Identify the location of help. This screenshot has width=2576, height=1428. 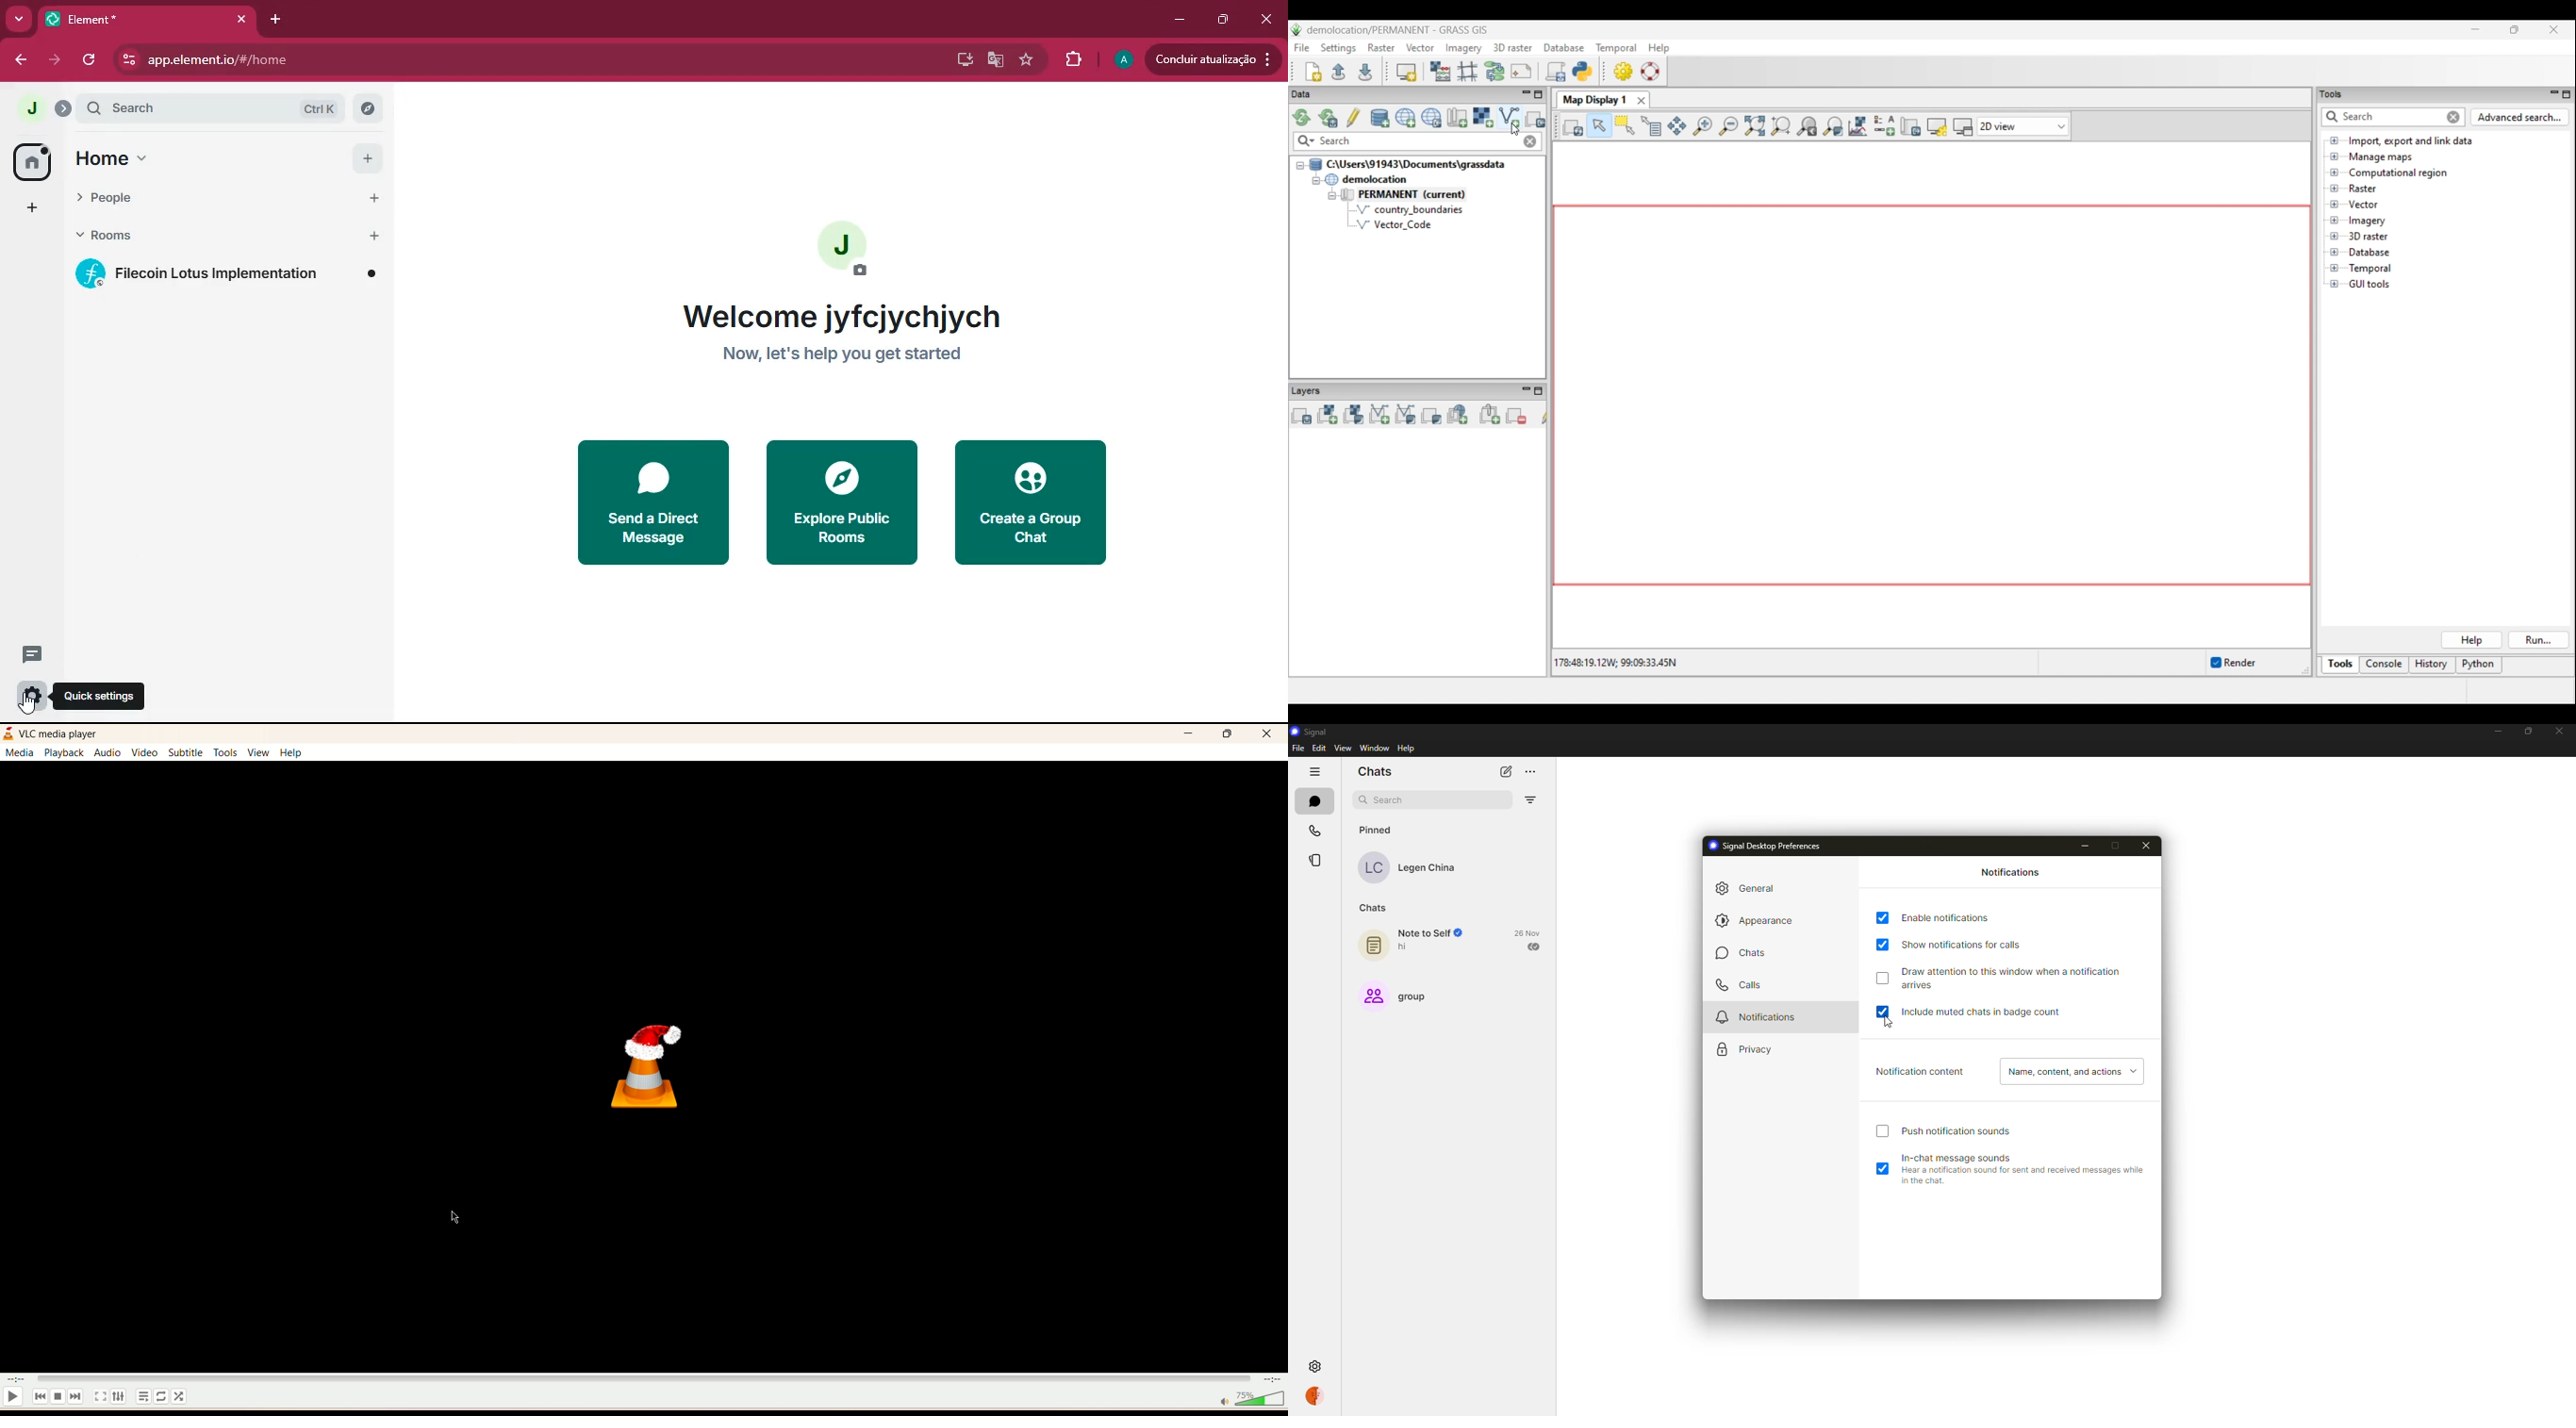
(290, 752).